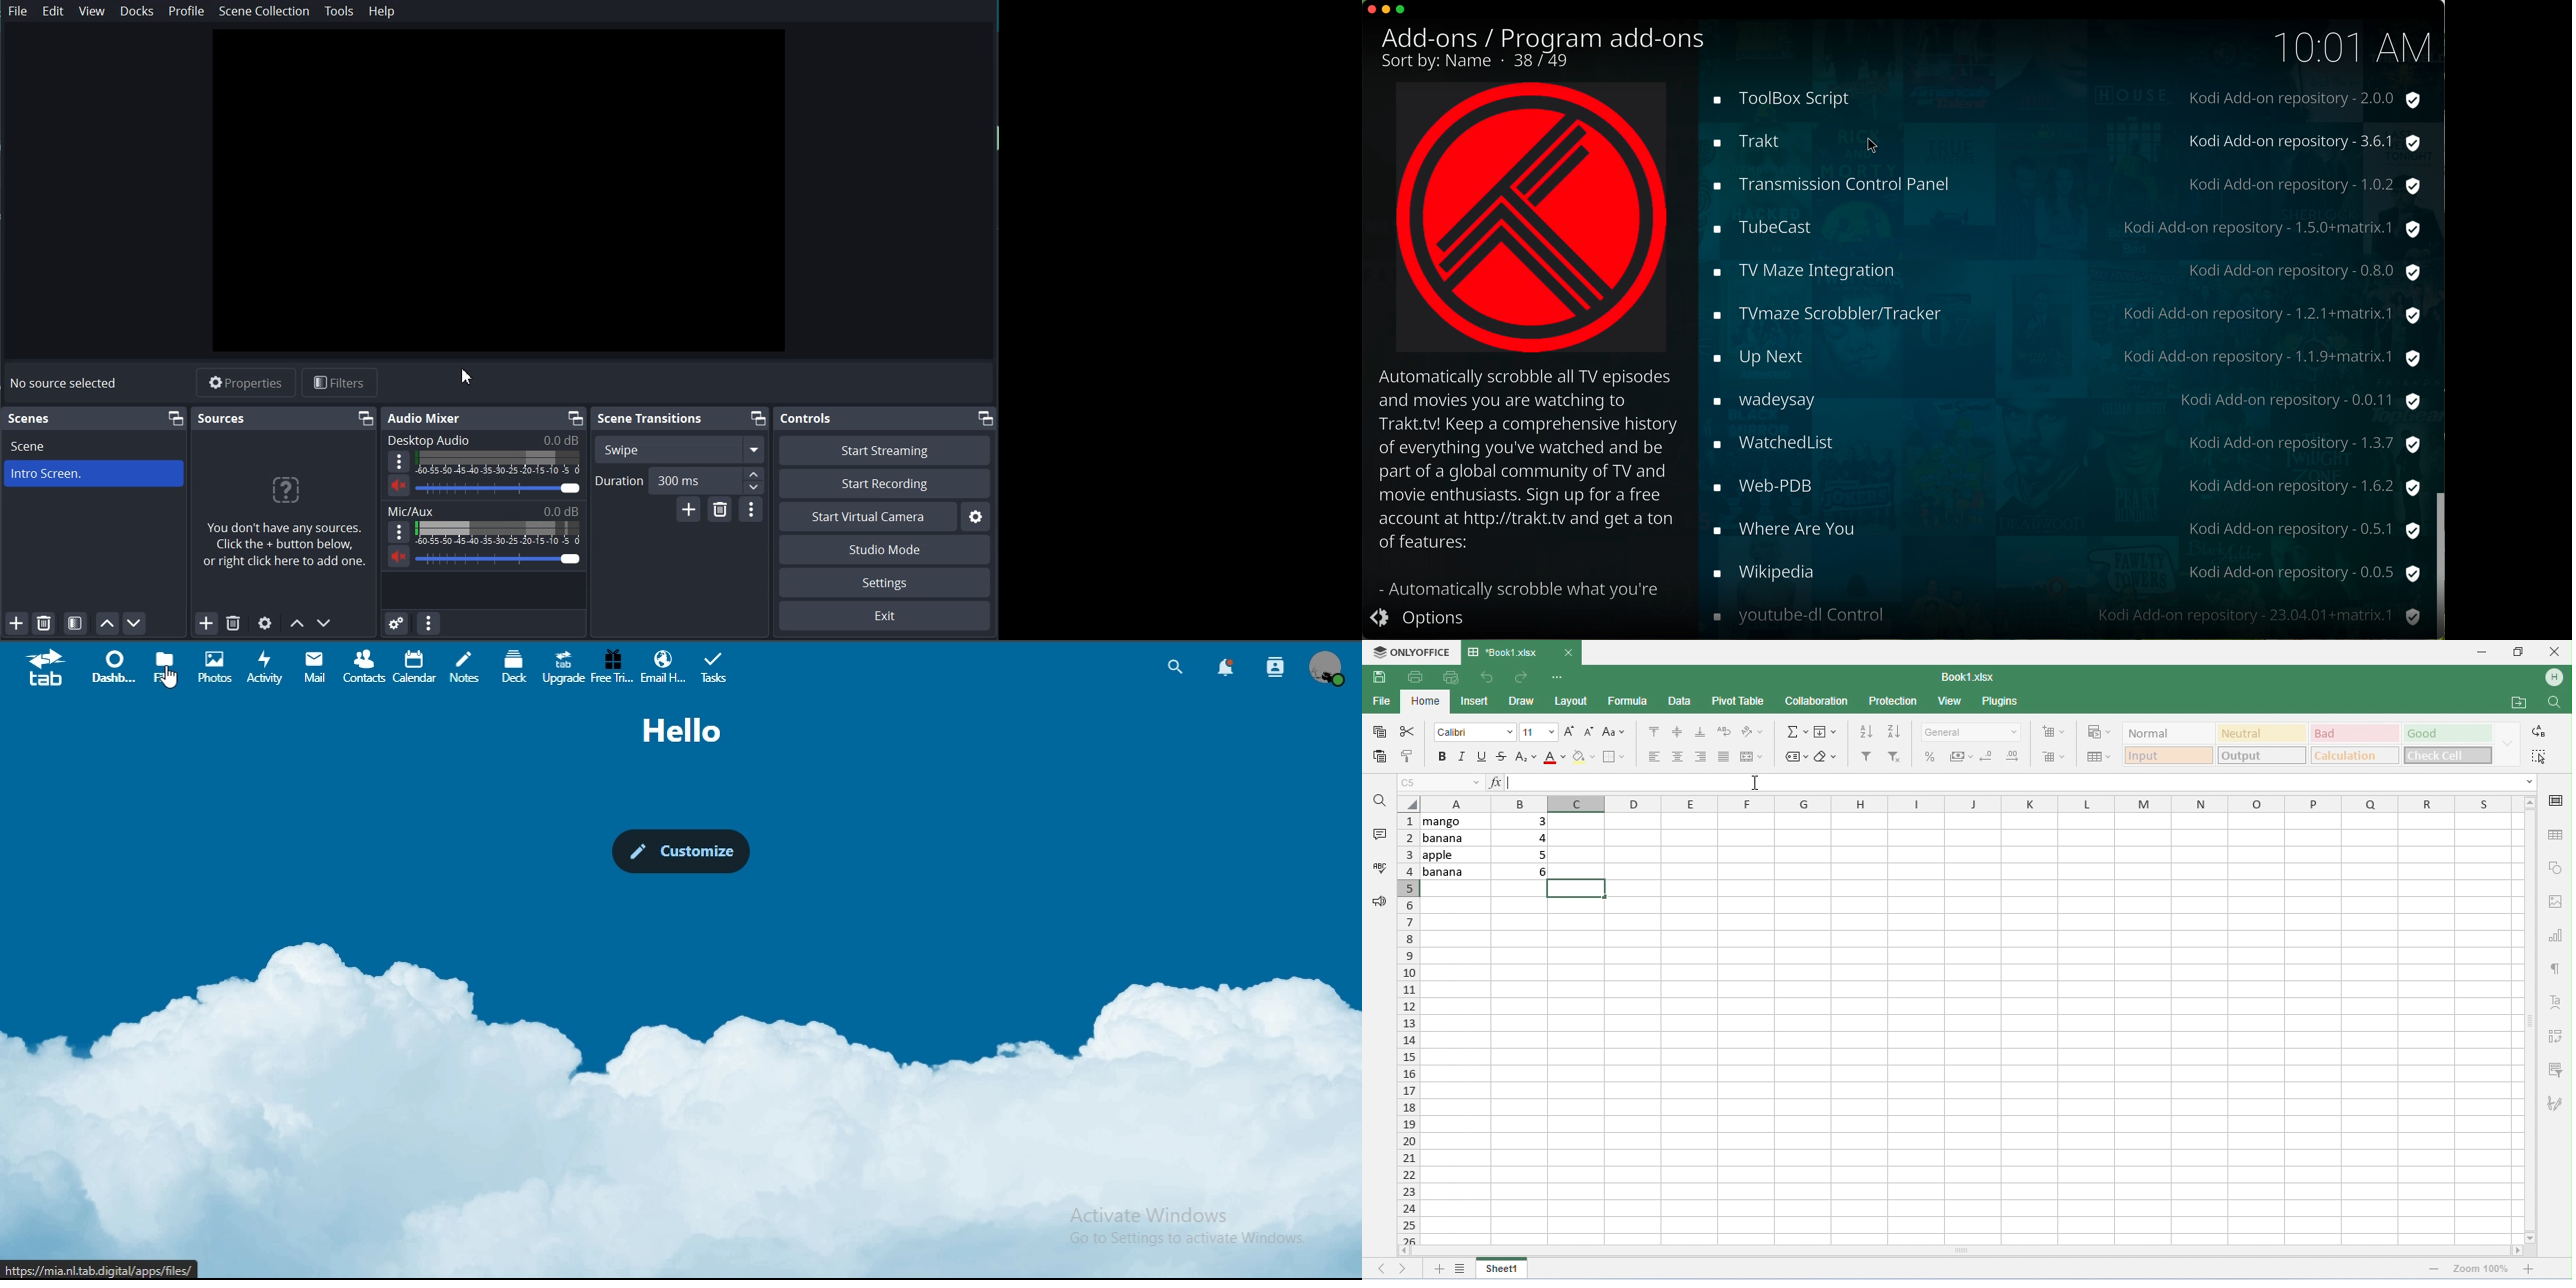 The width and height of the screenshot is (2576, 1288). What do you see at coordinates (2529, 783) in the screenshot?
I see `drop down` at bounding box center [2529, 783].